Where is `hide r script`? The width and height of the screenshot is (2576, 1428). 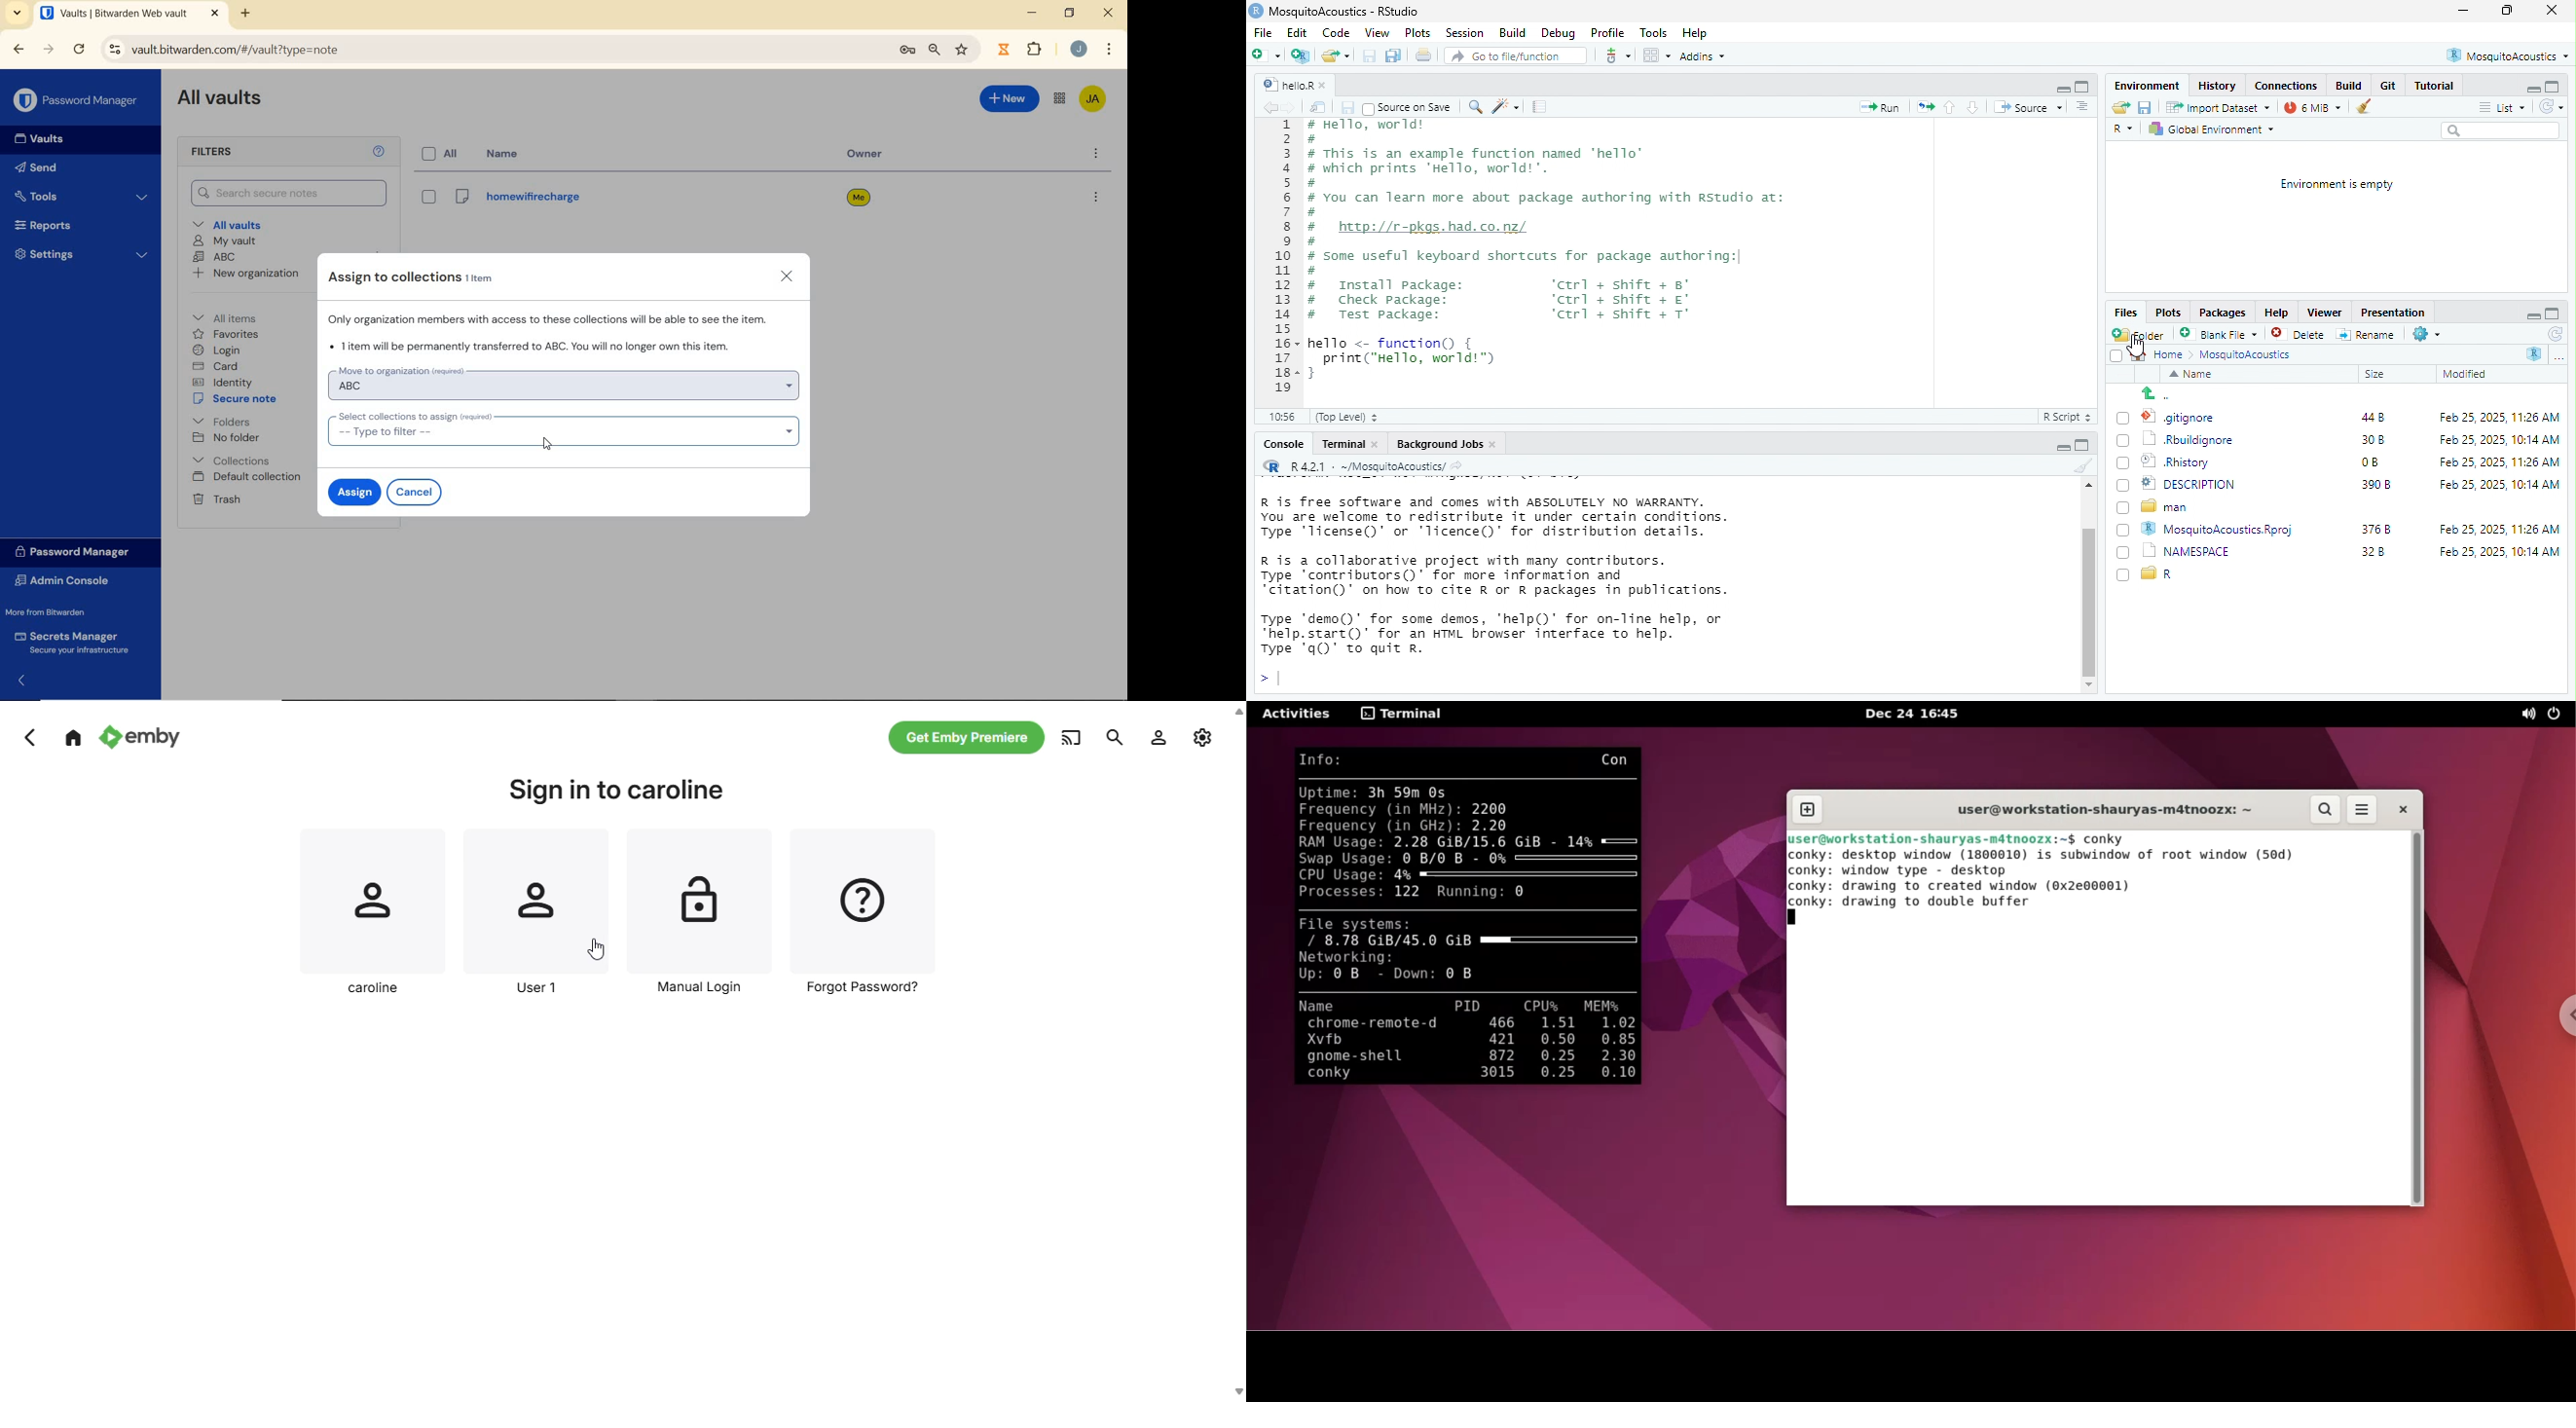 hide r script is located at coordinates (2055, 447).